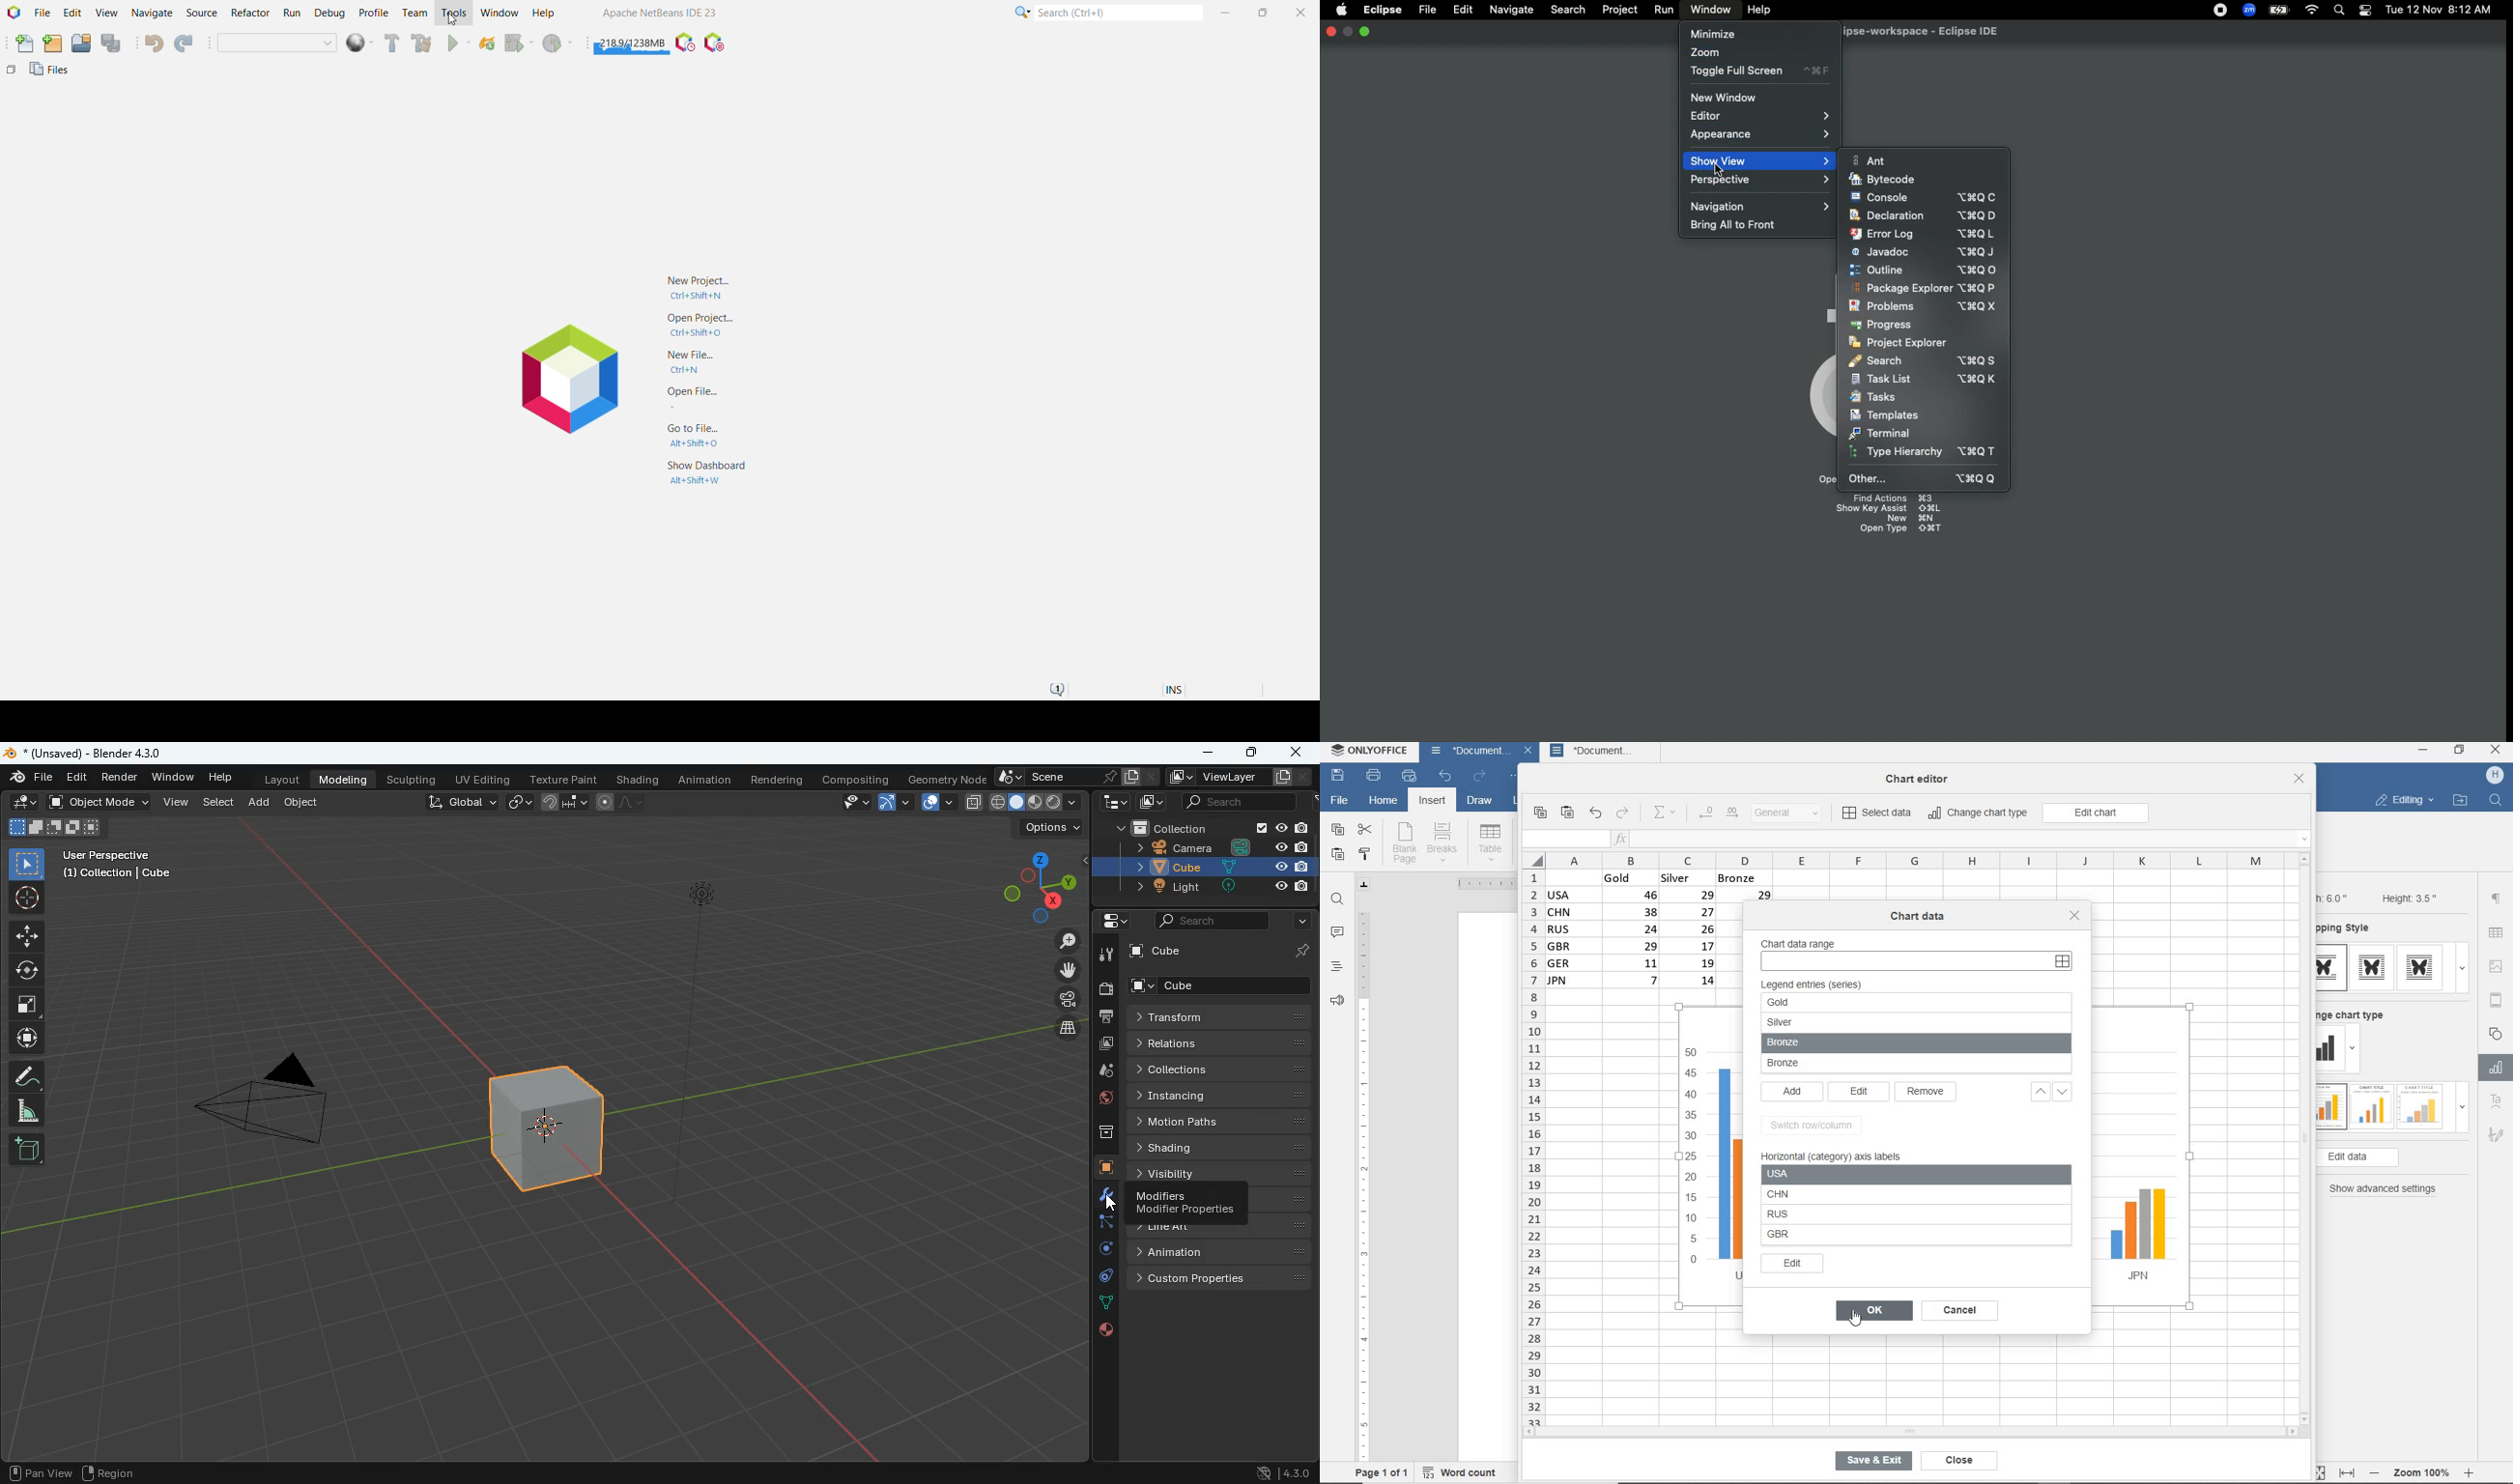 The image size is (2520, 1484). Describe the element at coordinates (1249, 751) in the screenshot. I see `maximize` at that location.